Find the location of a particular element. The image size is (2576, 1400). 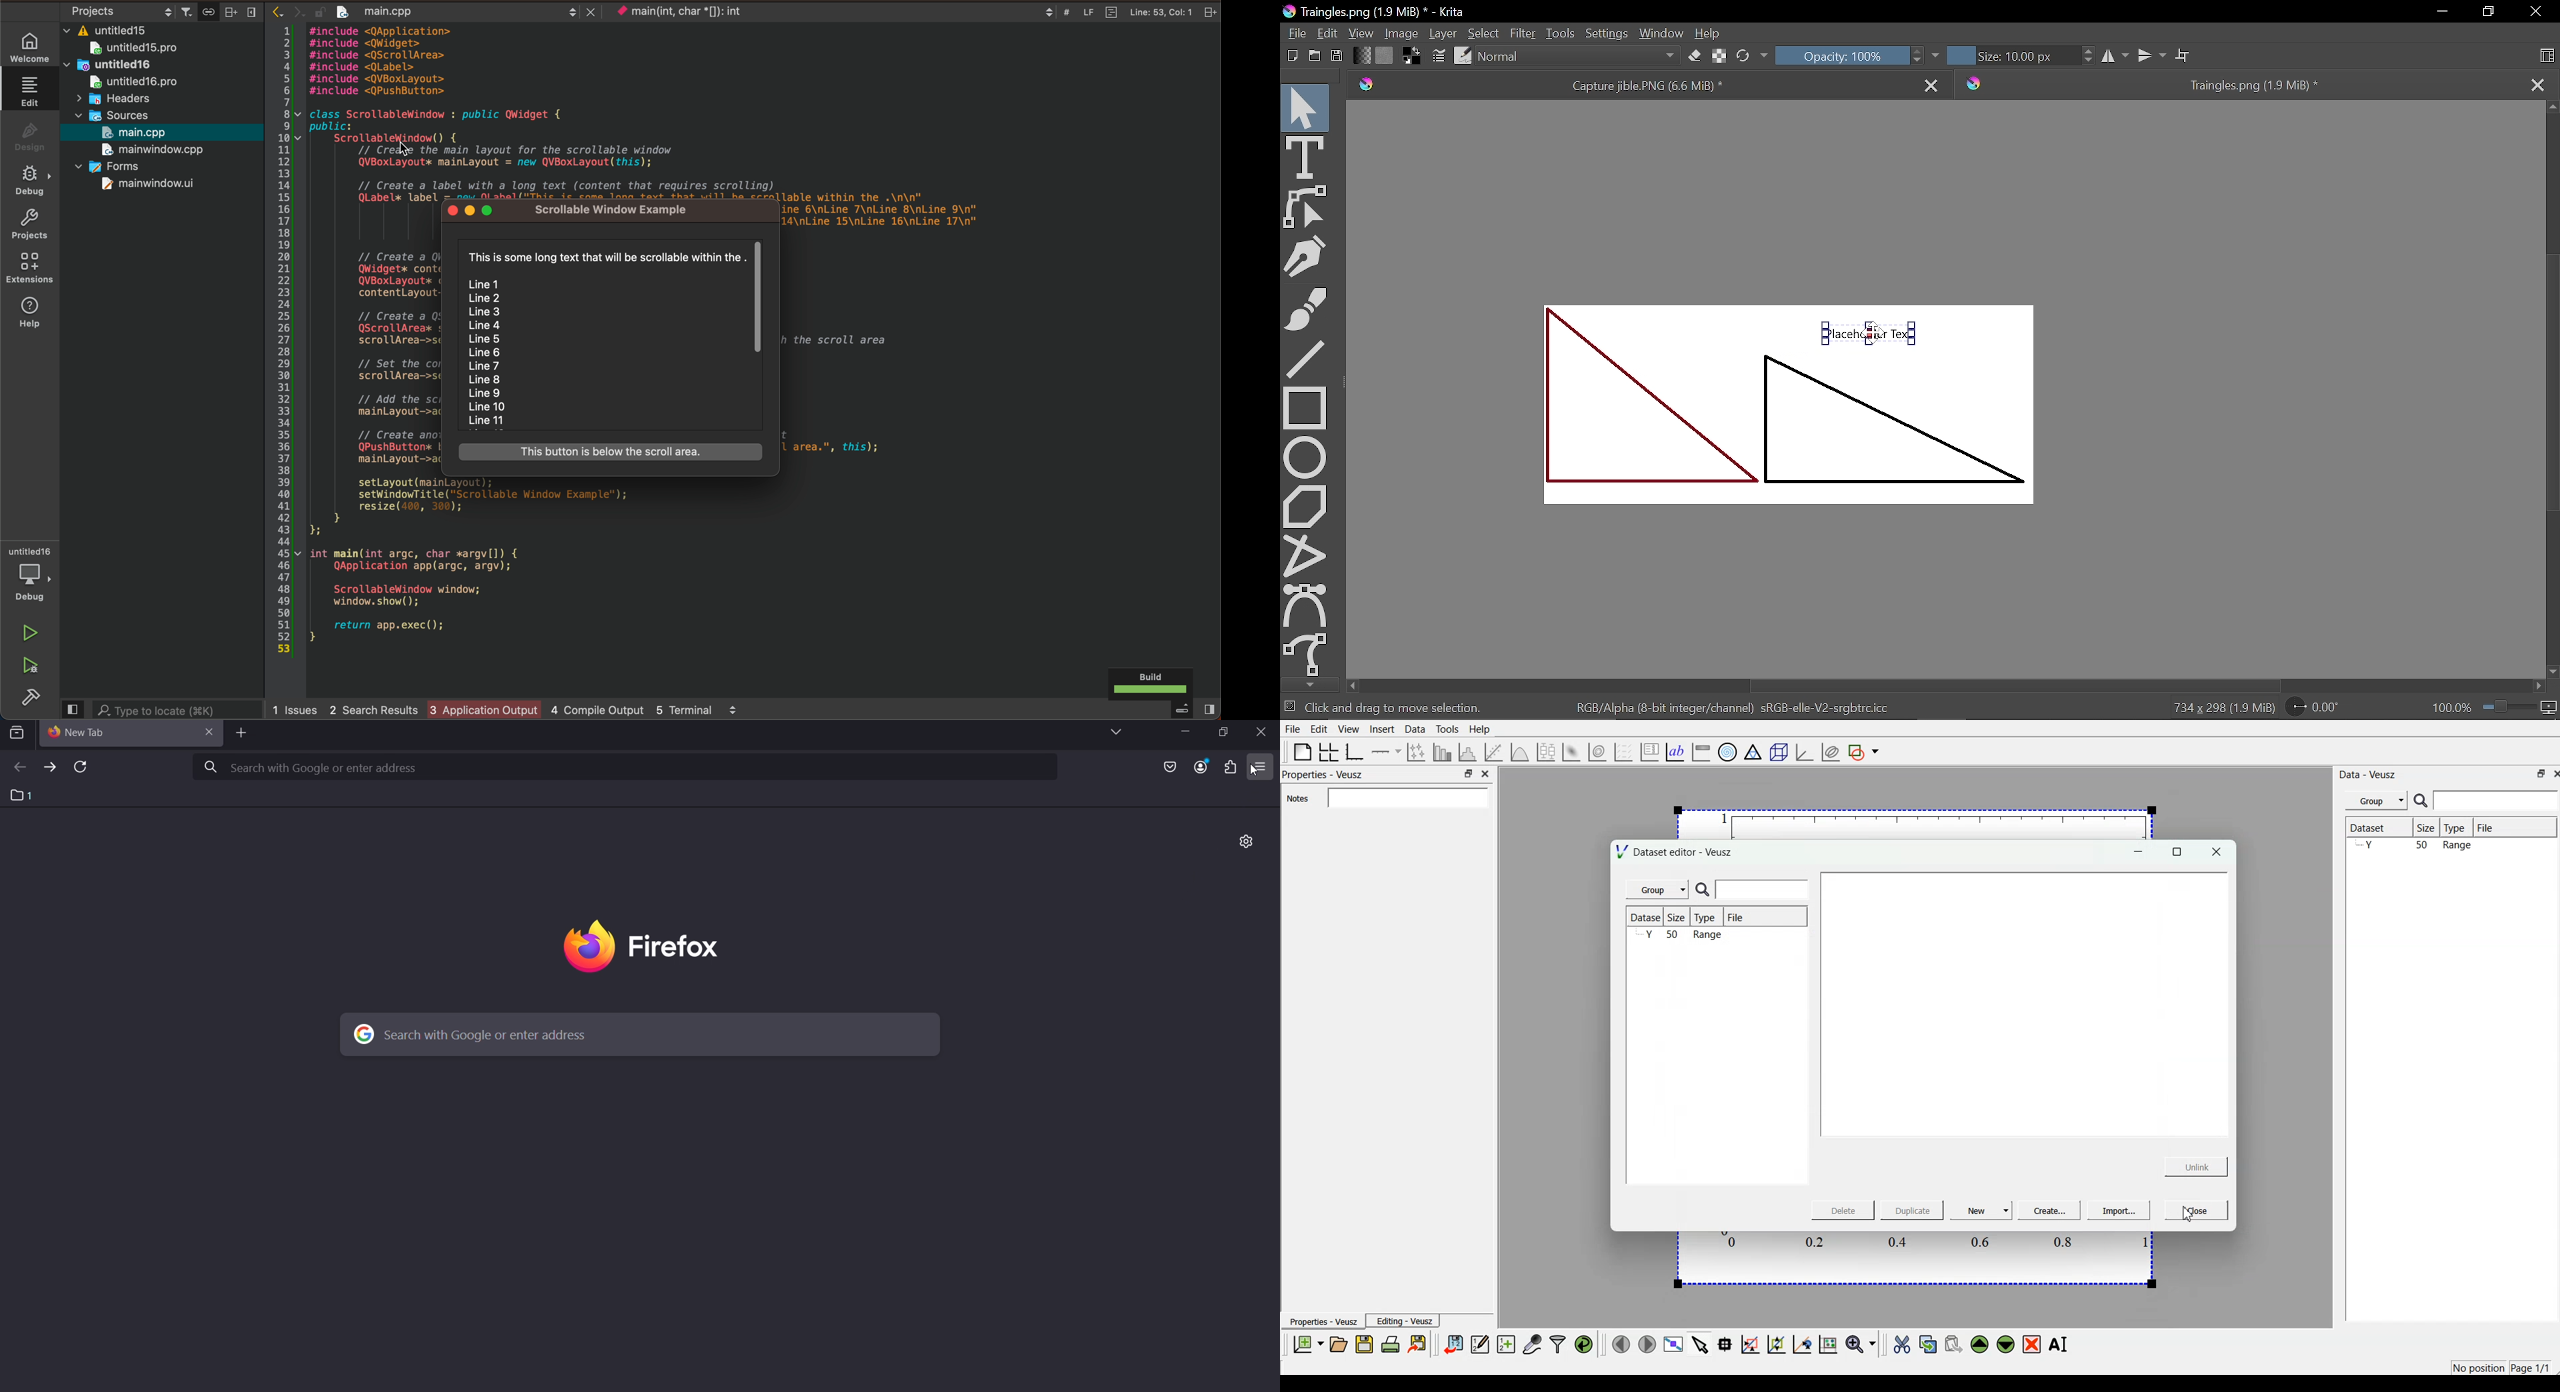

print document is located at coordinates (1391, 1346).